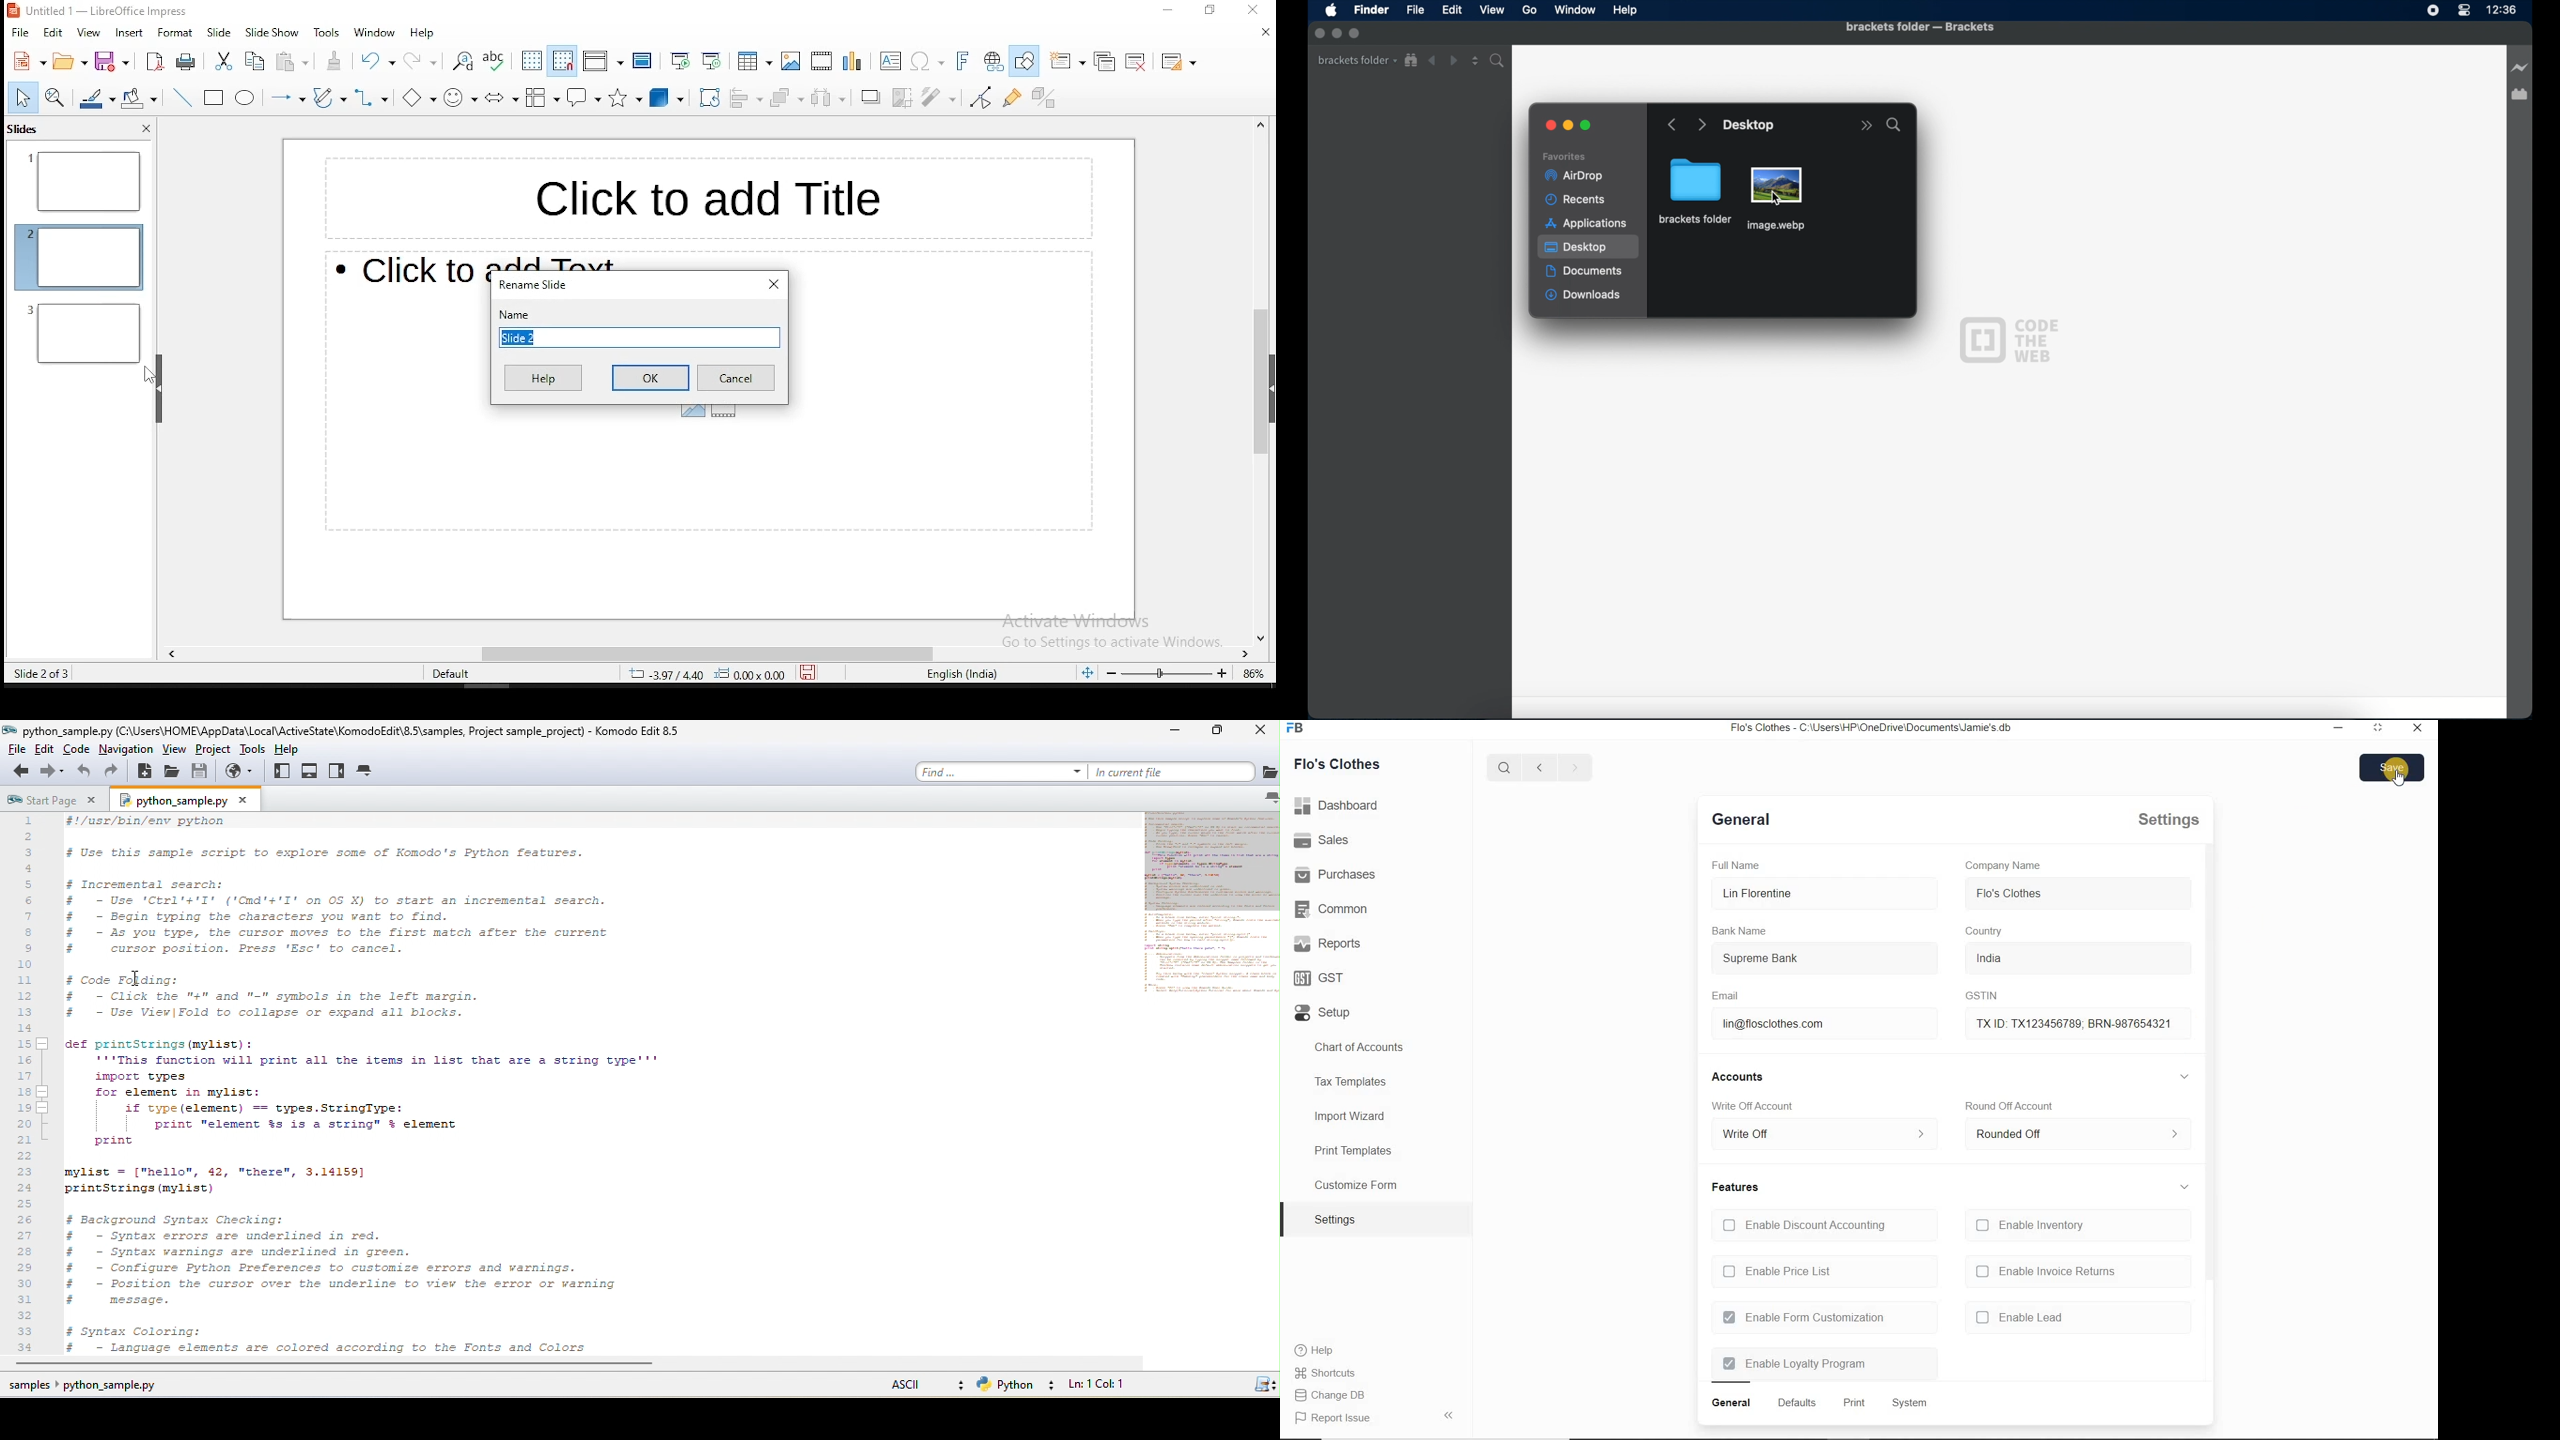 Image resolution: width=2576 pixels, height=1456 pixels. Describe the element at coordinates (1803, 1225) in the screenshot. I see `Enable Discount Accounting` at that location.